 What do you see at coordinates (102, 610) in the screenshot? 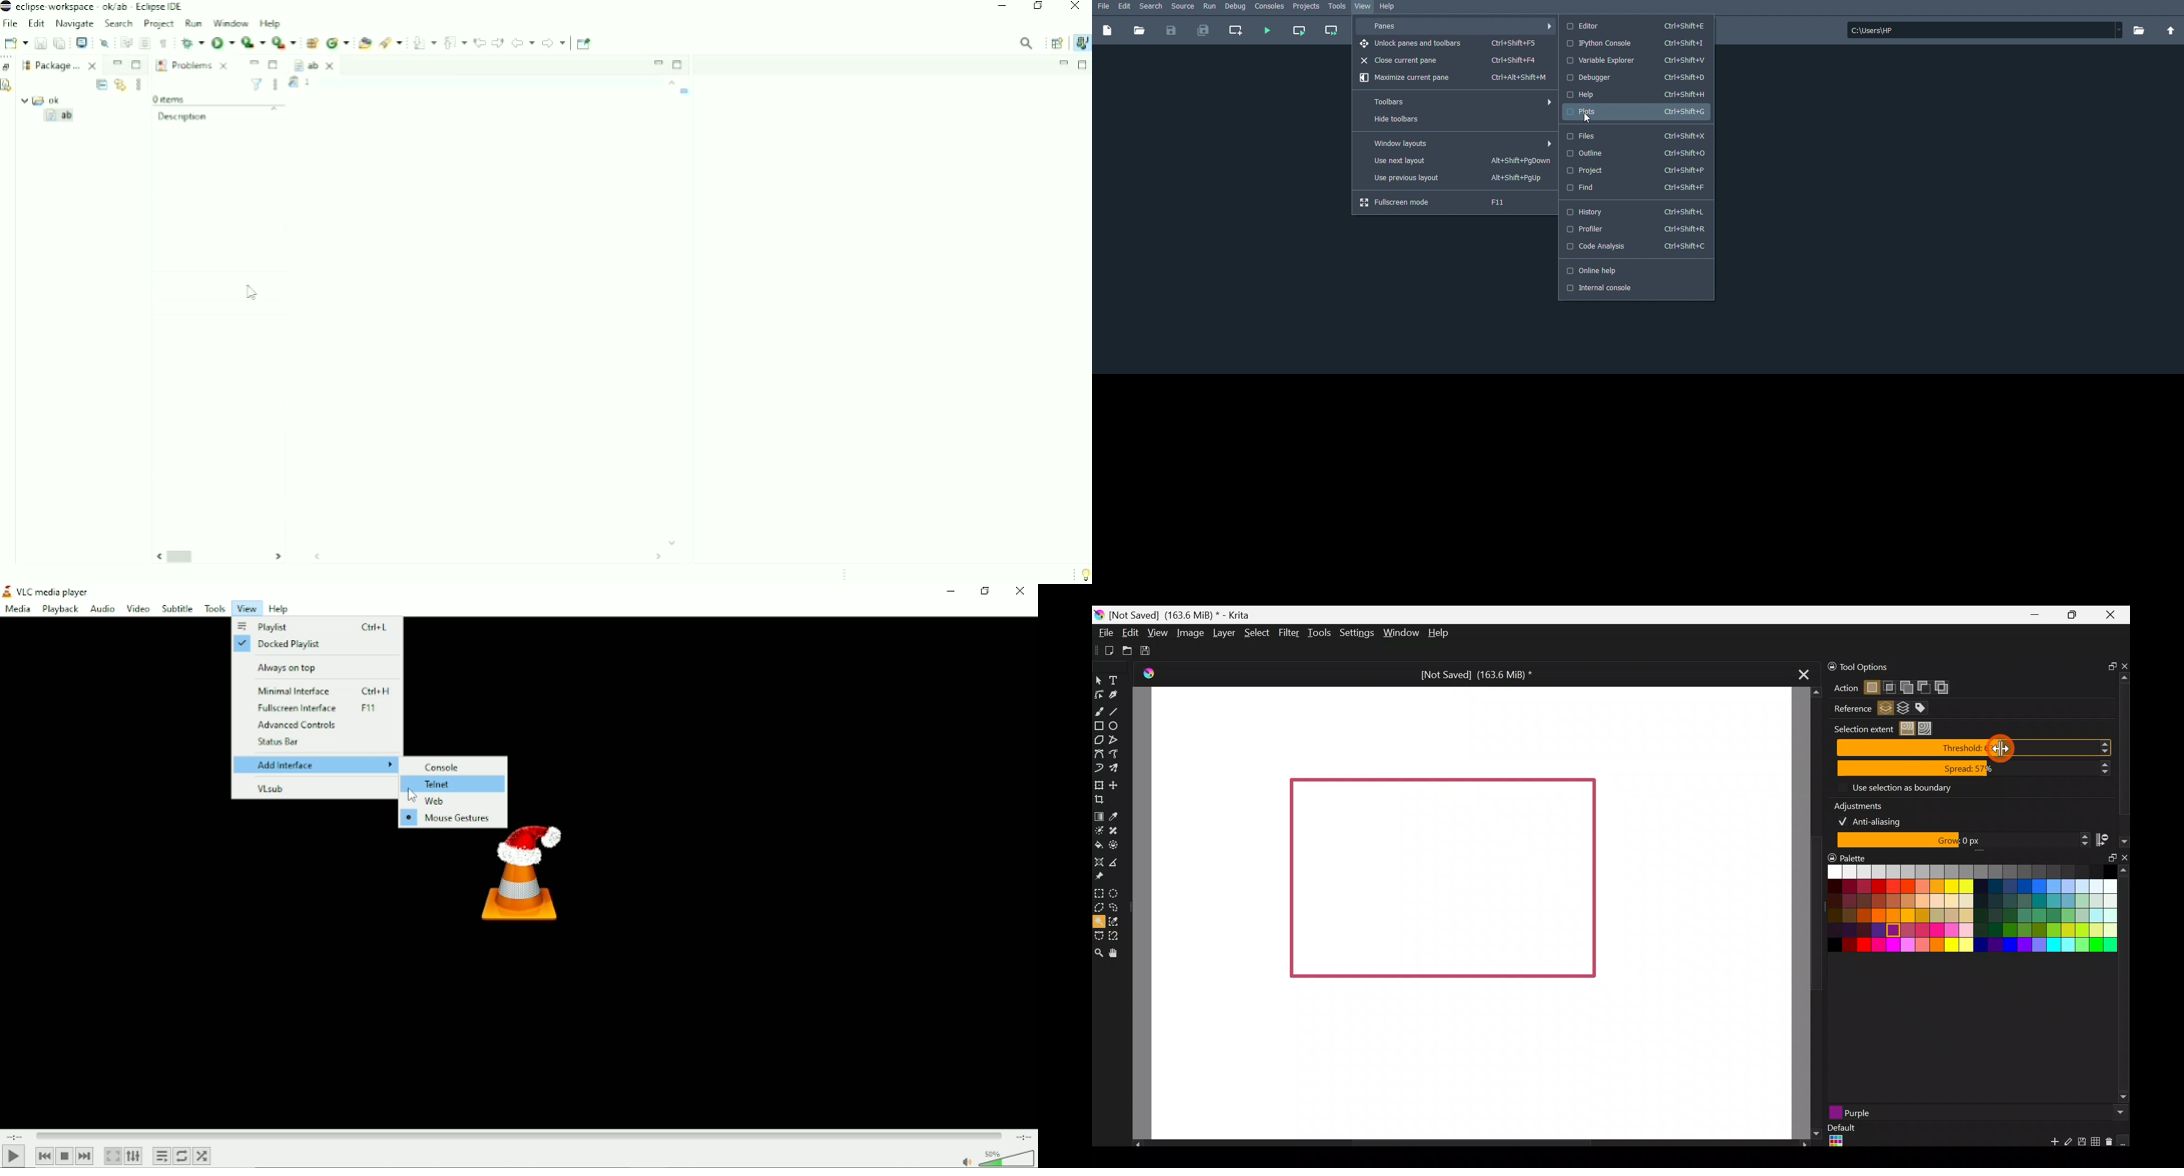
I see `Audio` at bounding box center [102, 610].